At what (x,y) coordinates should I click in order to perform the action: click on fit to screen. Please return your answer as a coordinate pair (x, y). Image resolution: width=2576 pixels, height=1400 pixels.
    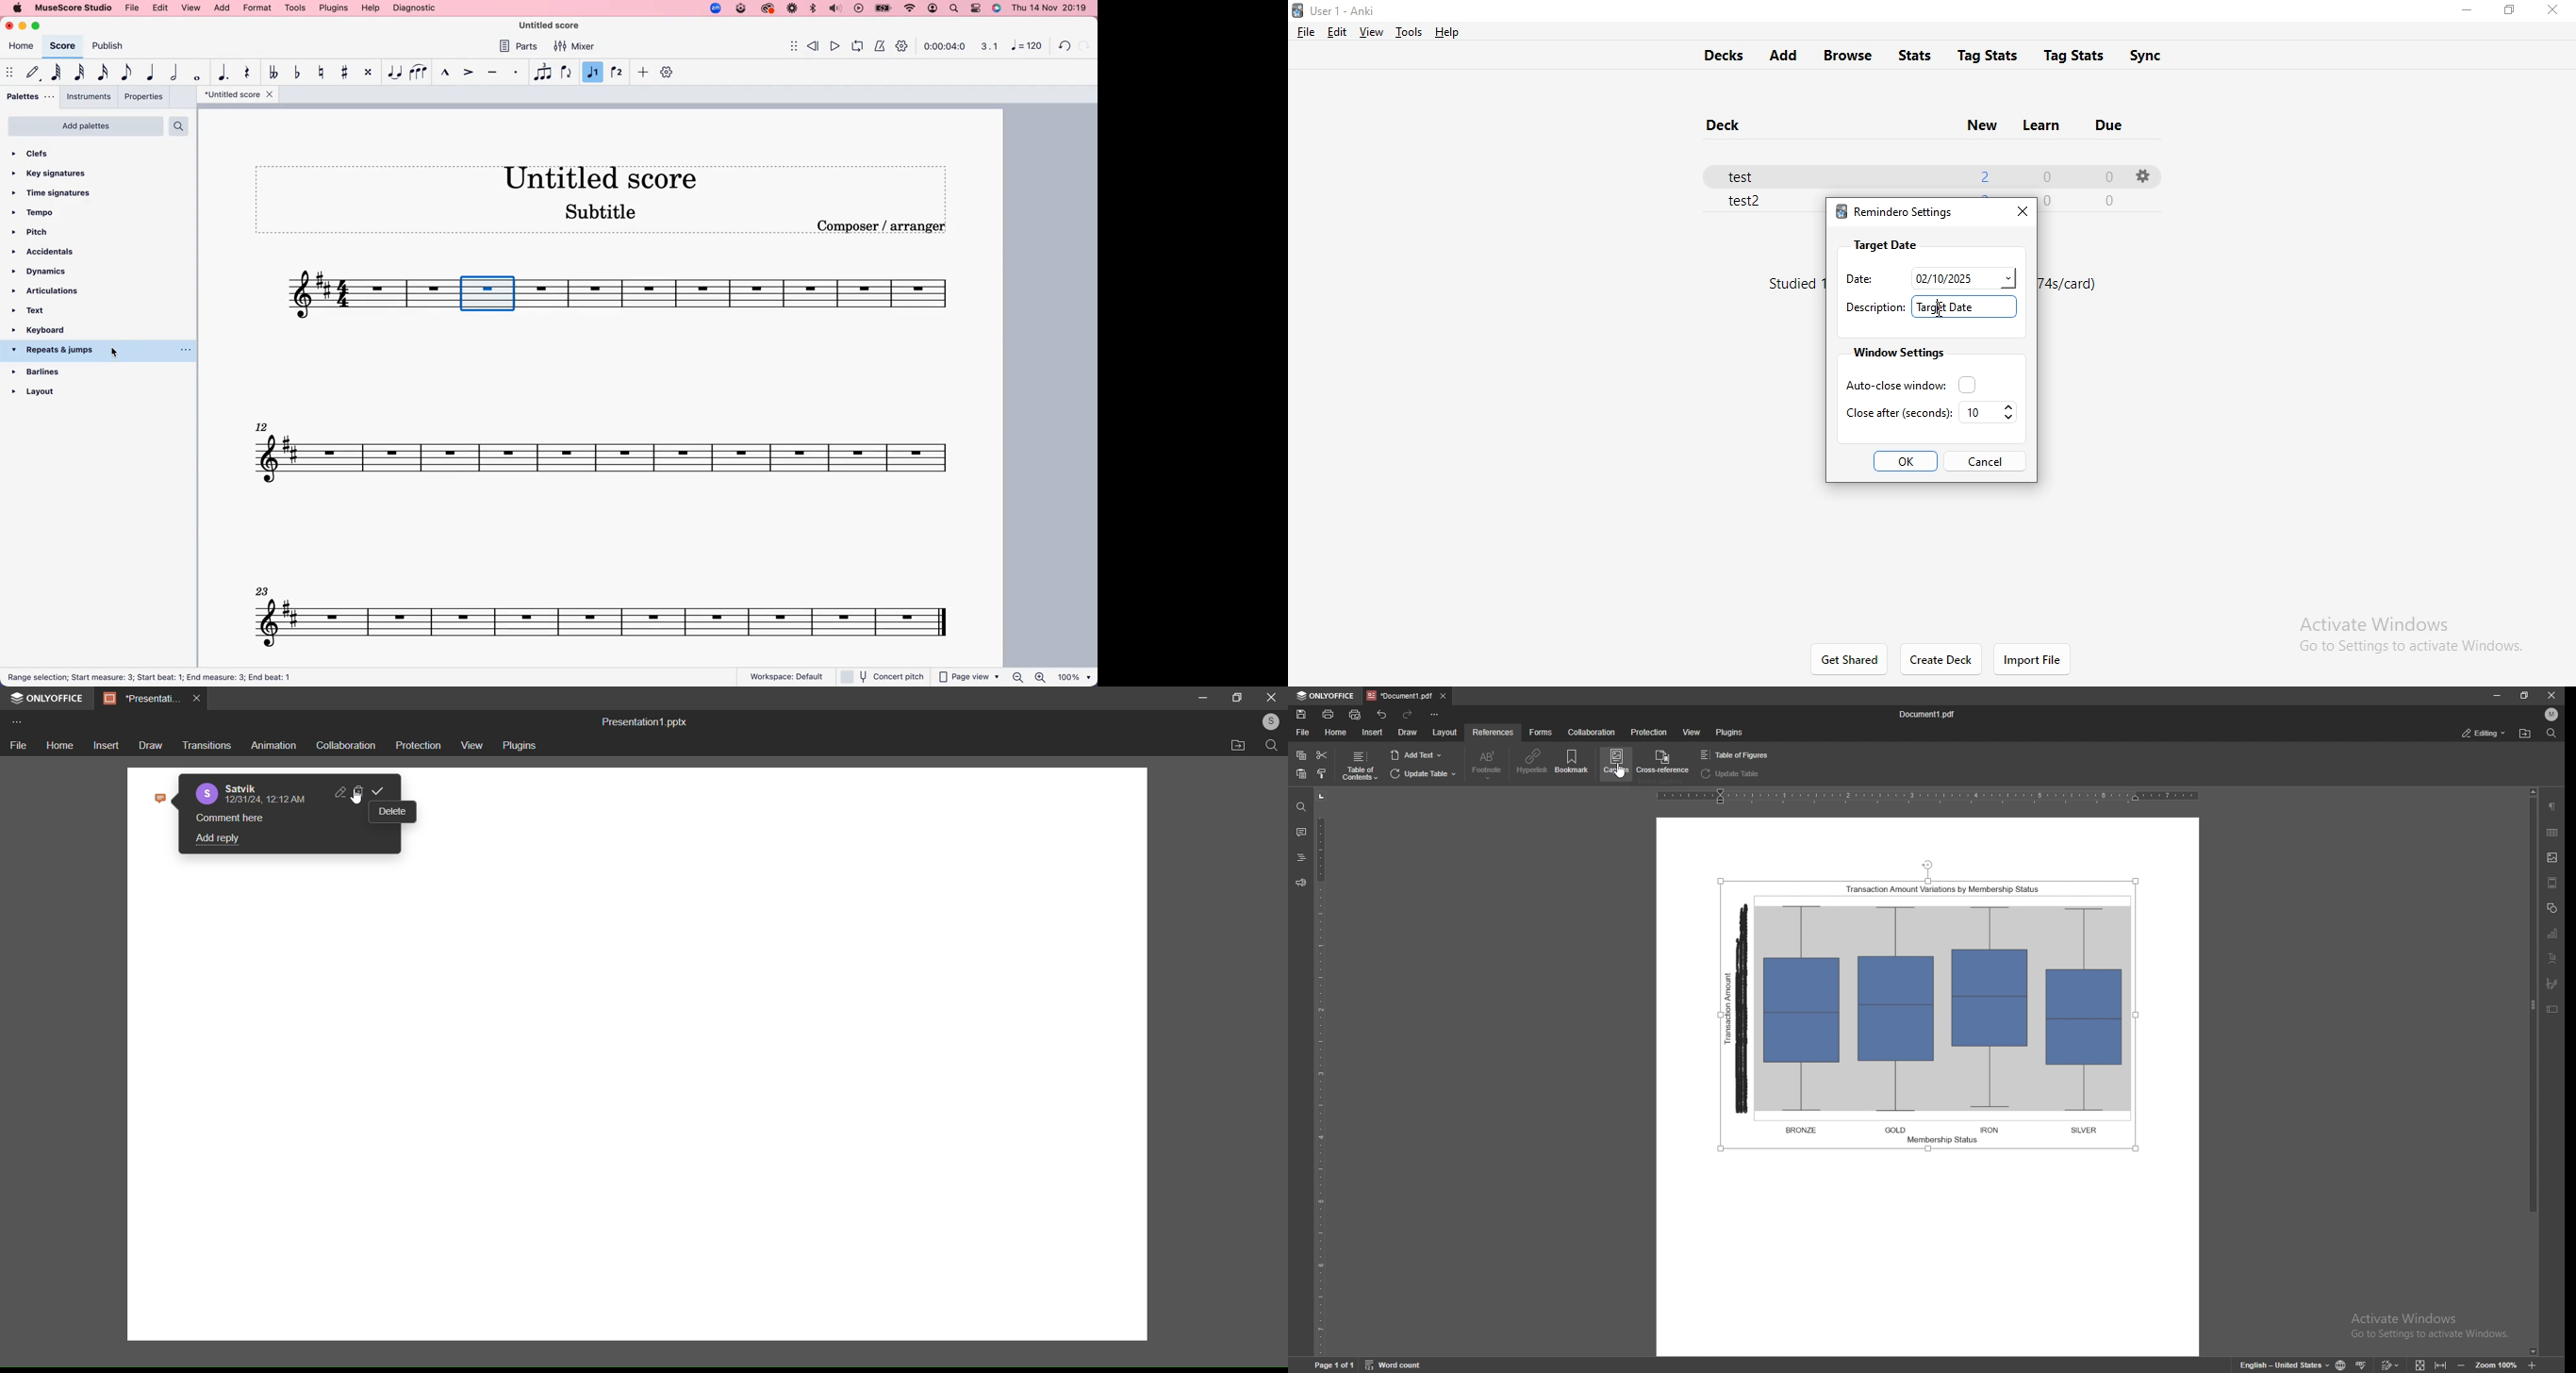
    Looking at the image, I should click on (2421, 1364).